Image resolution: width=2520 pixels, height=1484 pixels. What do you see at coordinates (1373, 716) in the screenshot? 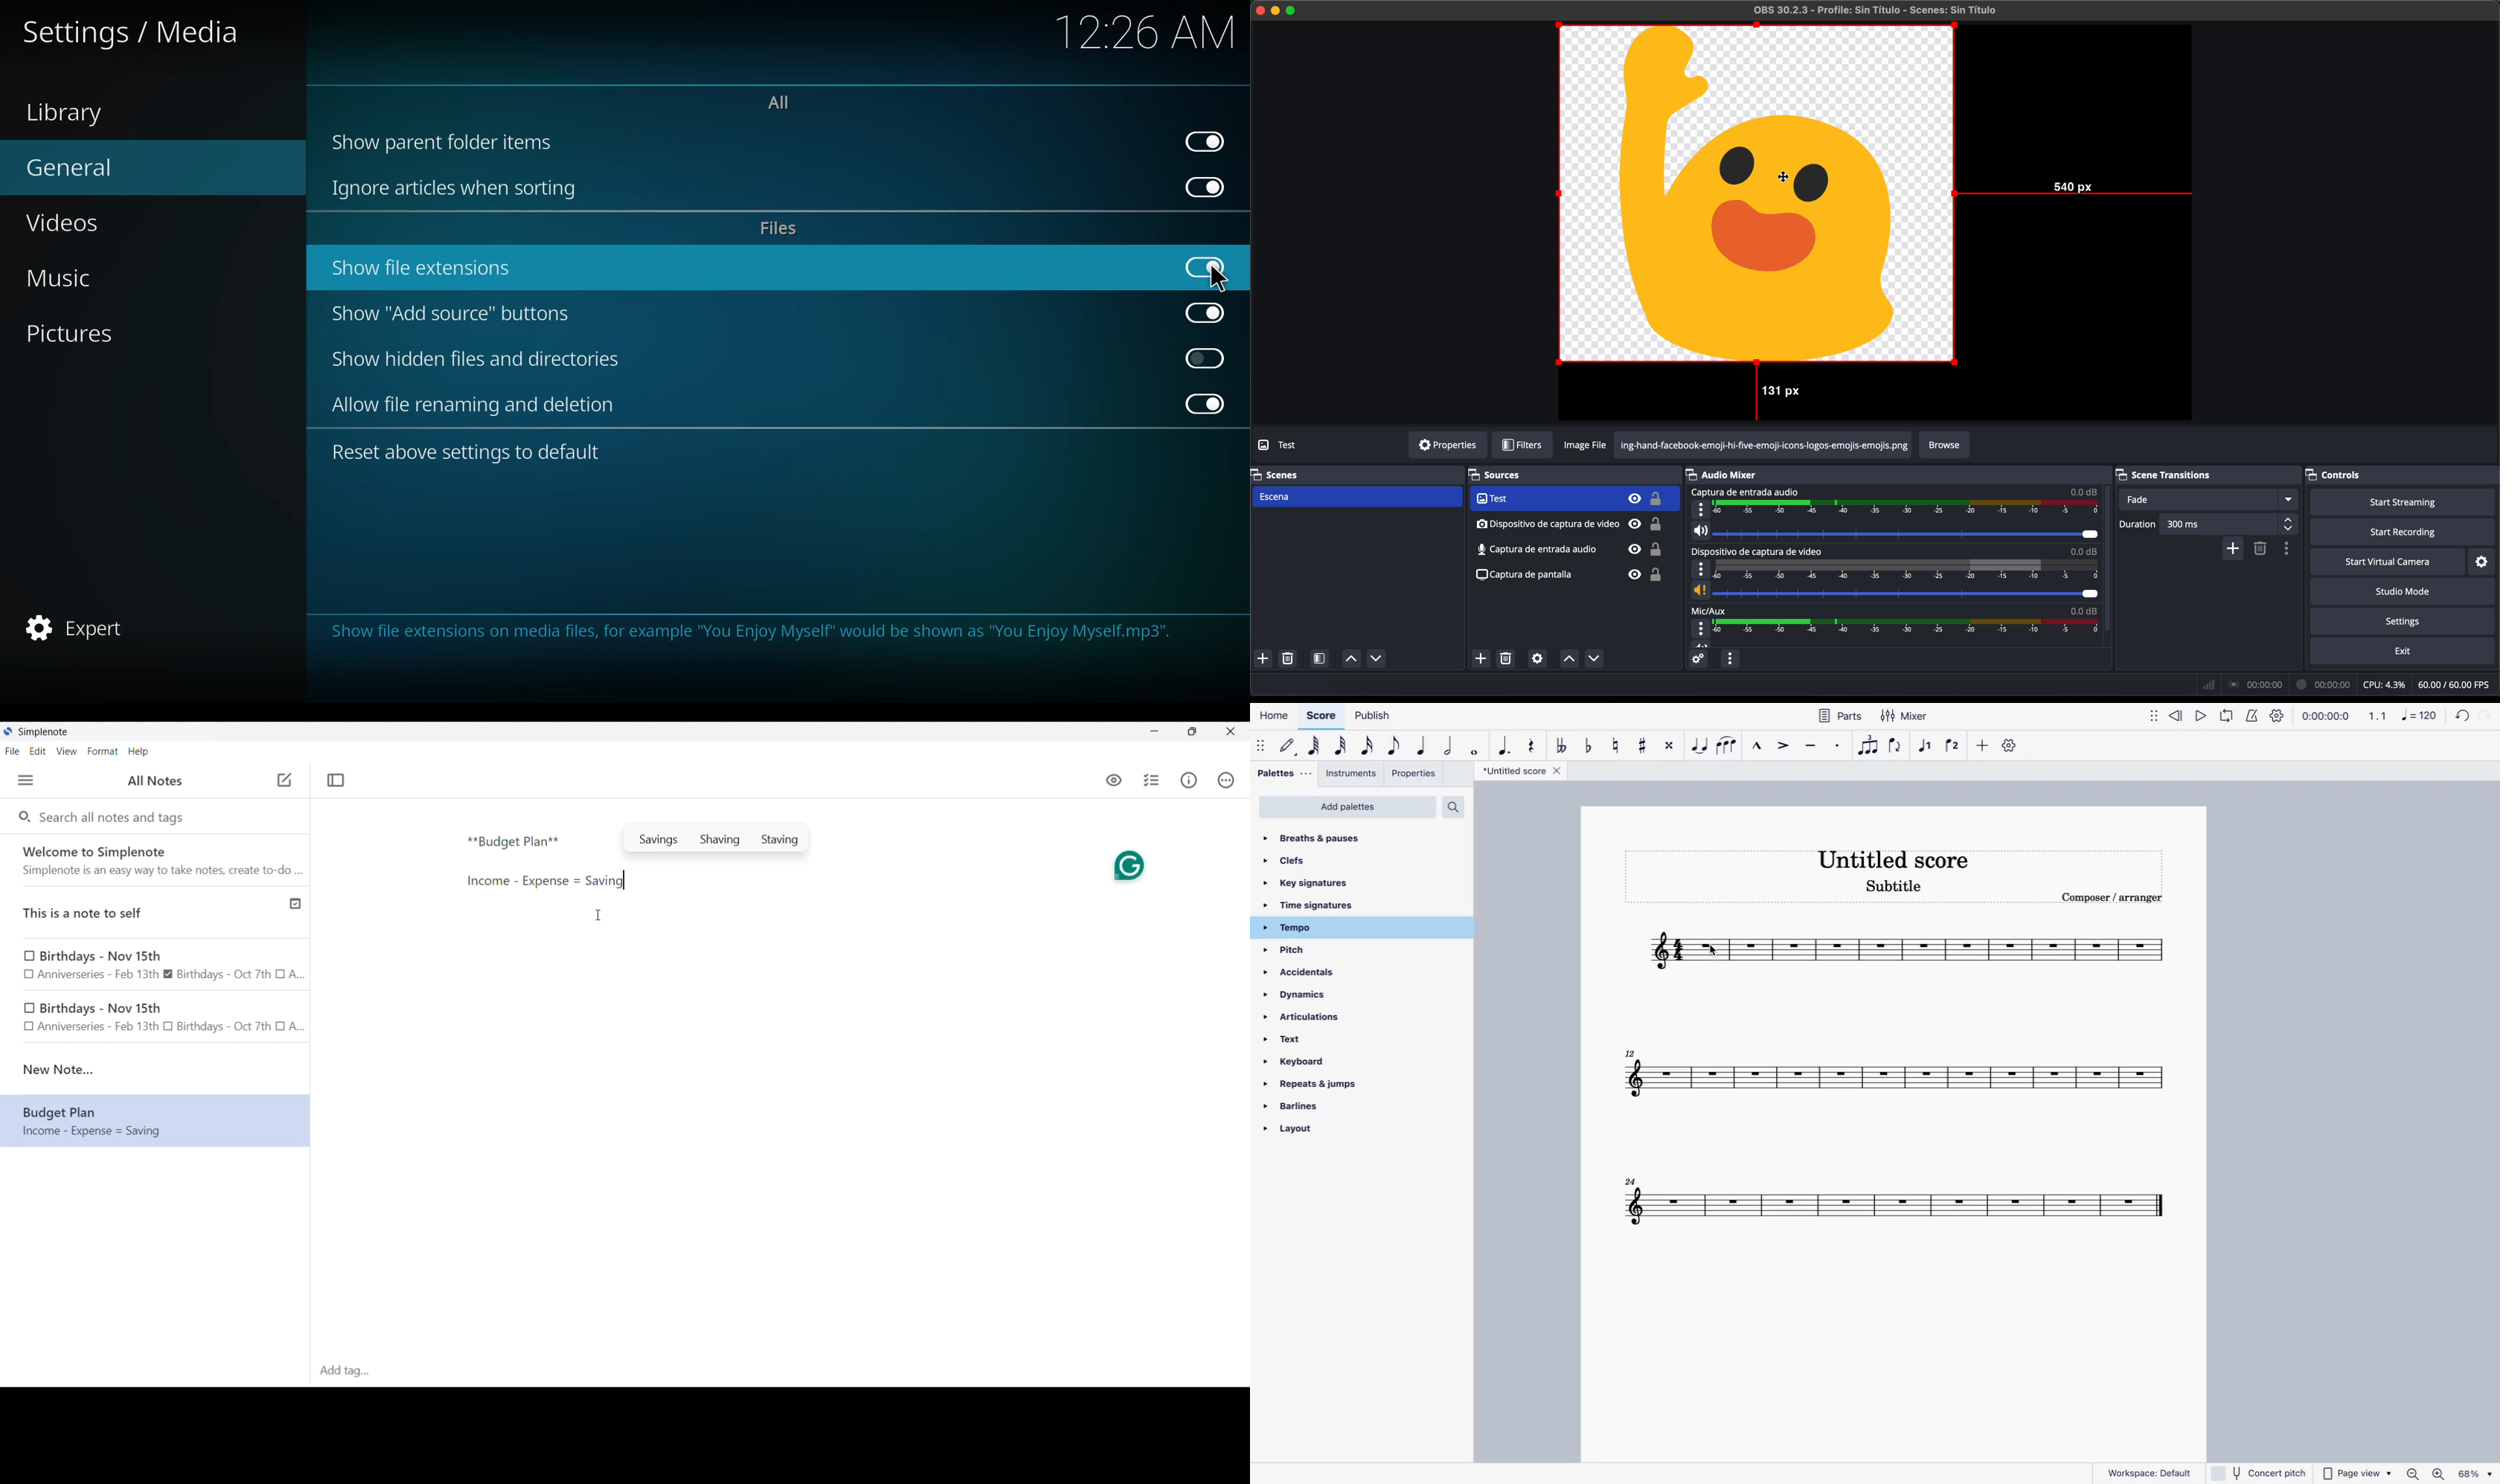
I see `publish` at bounding box center [1373, 716].